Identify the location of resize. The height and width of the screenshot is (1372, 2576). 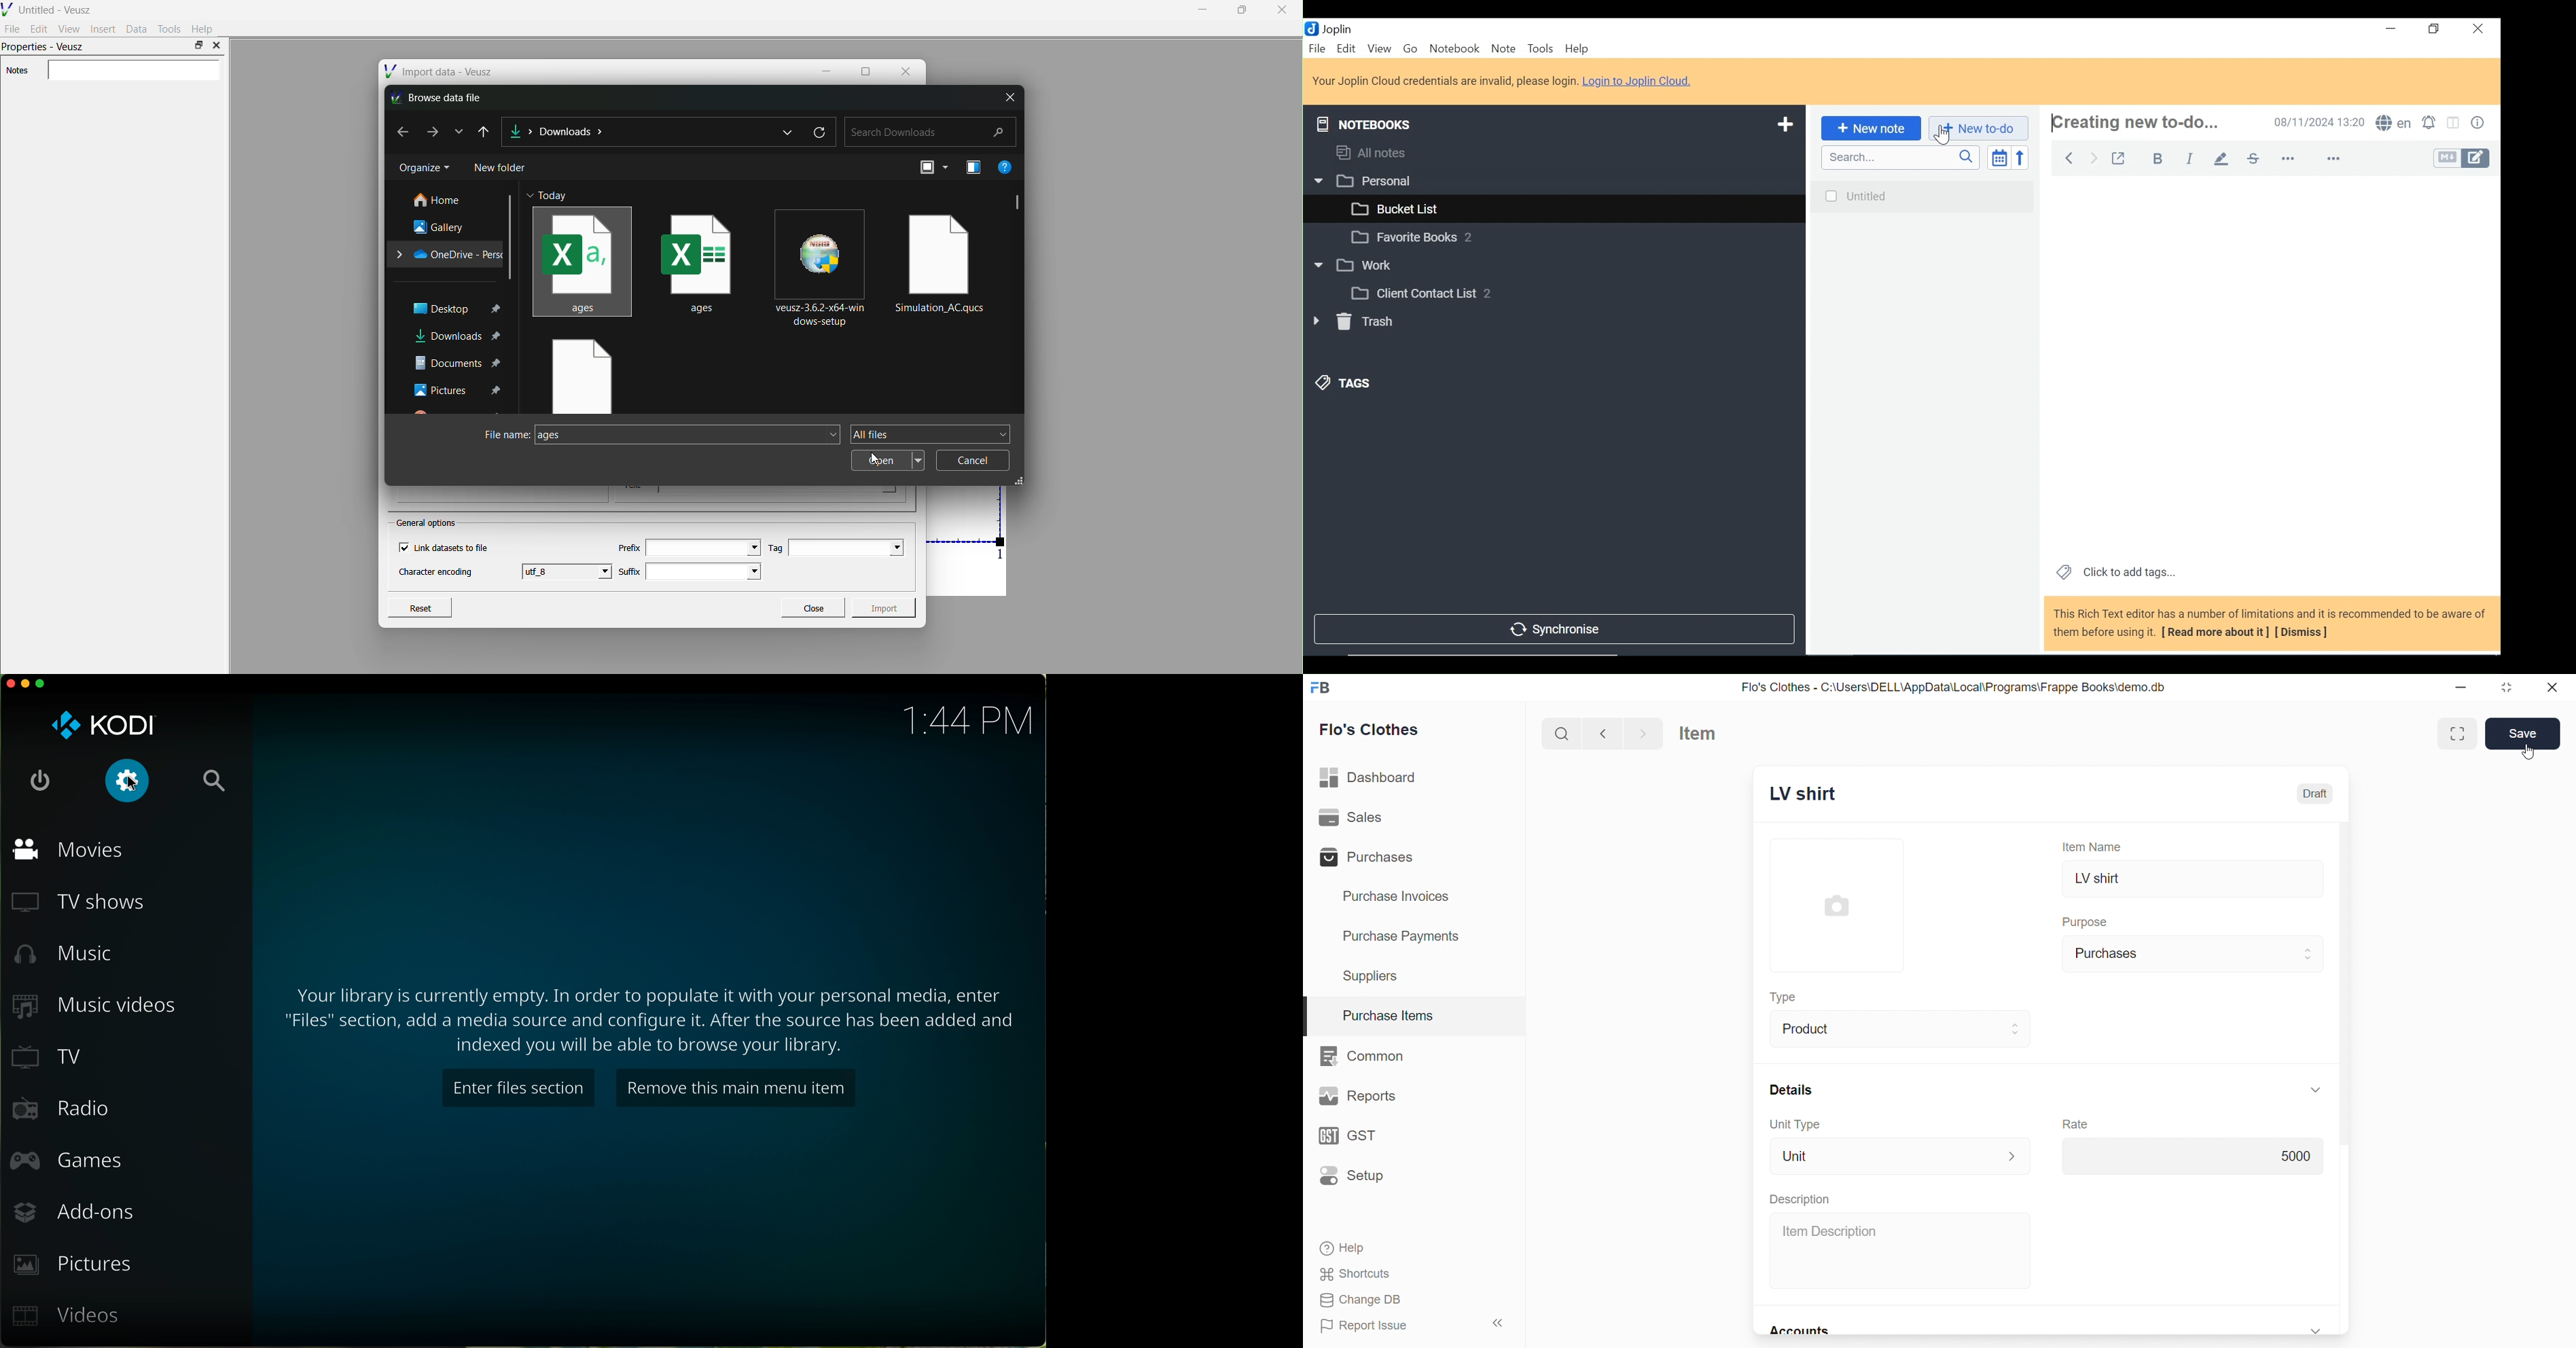
(2507, 687).